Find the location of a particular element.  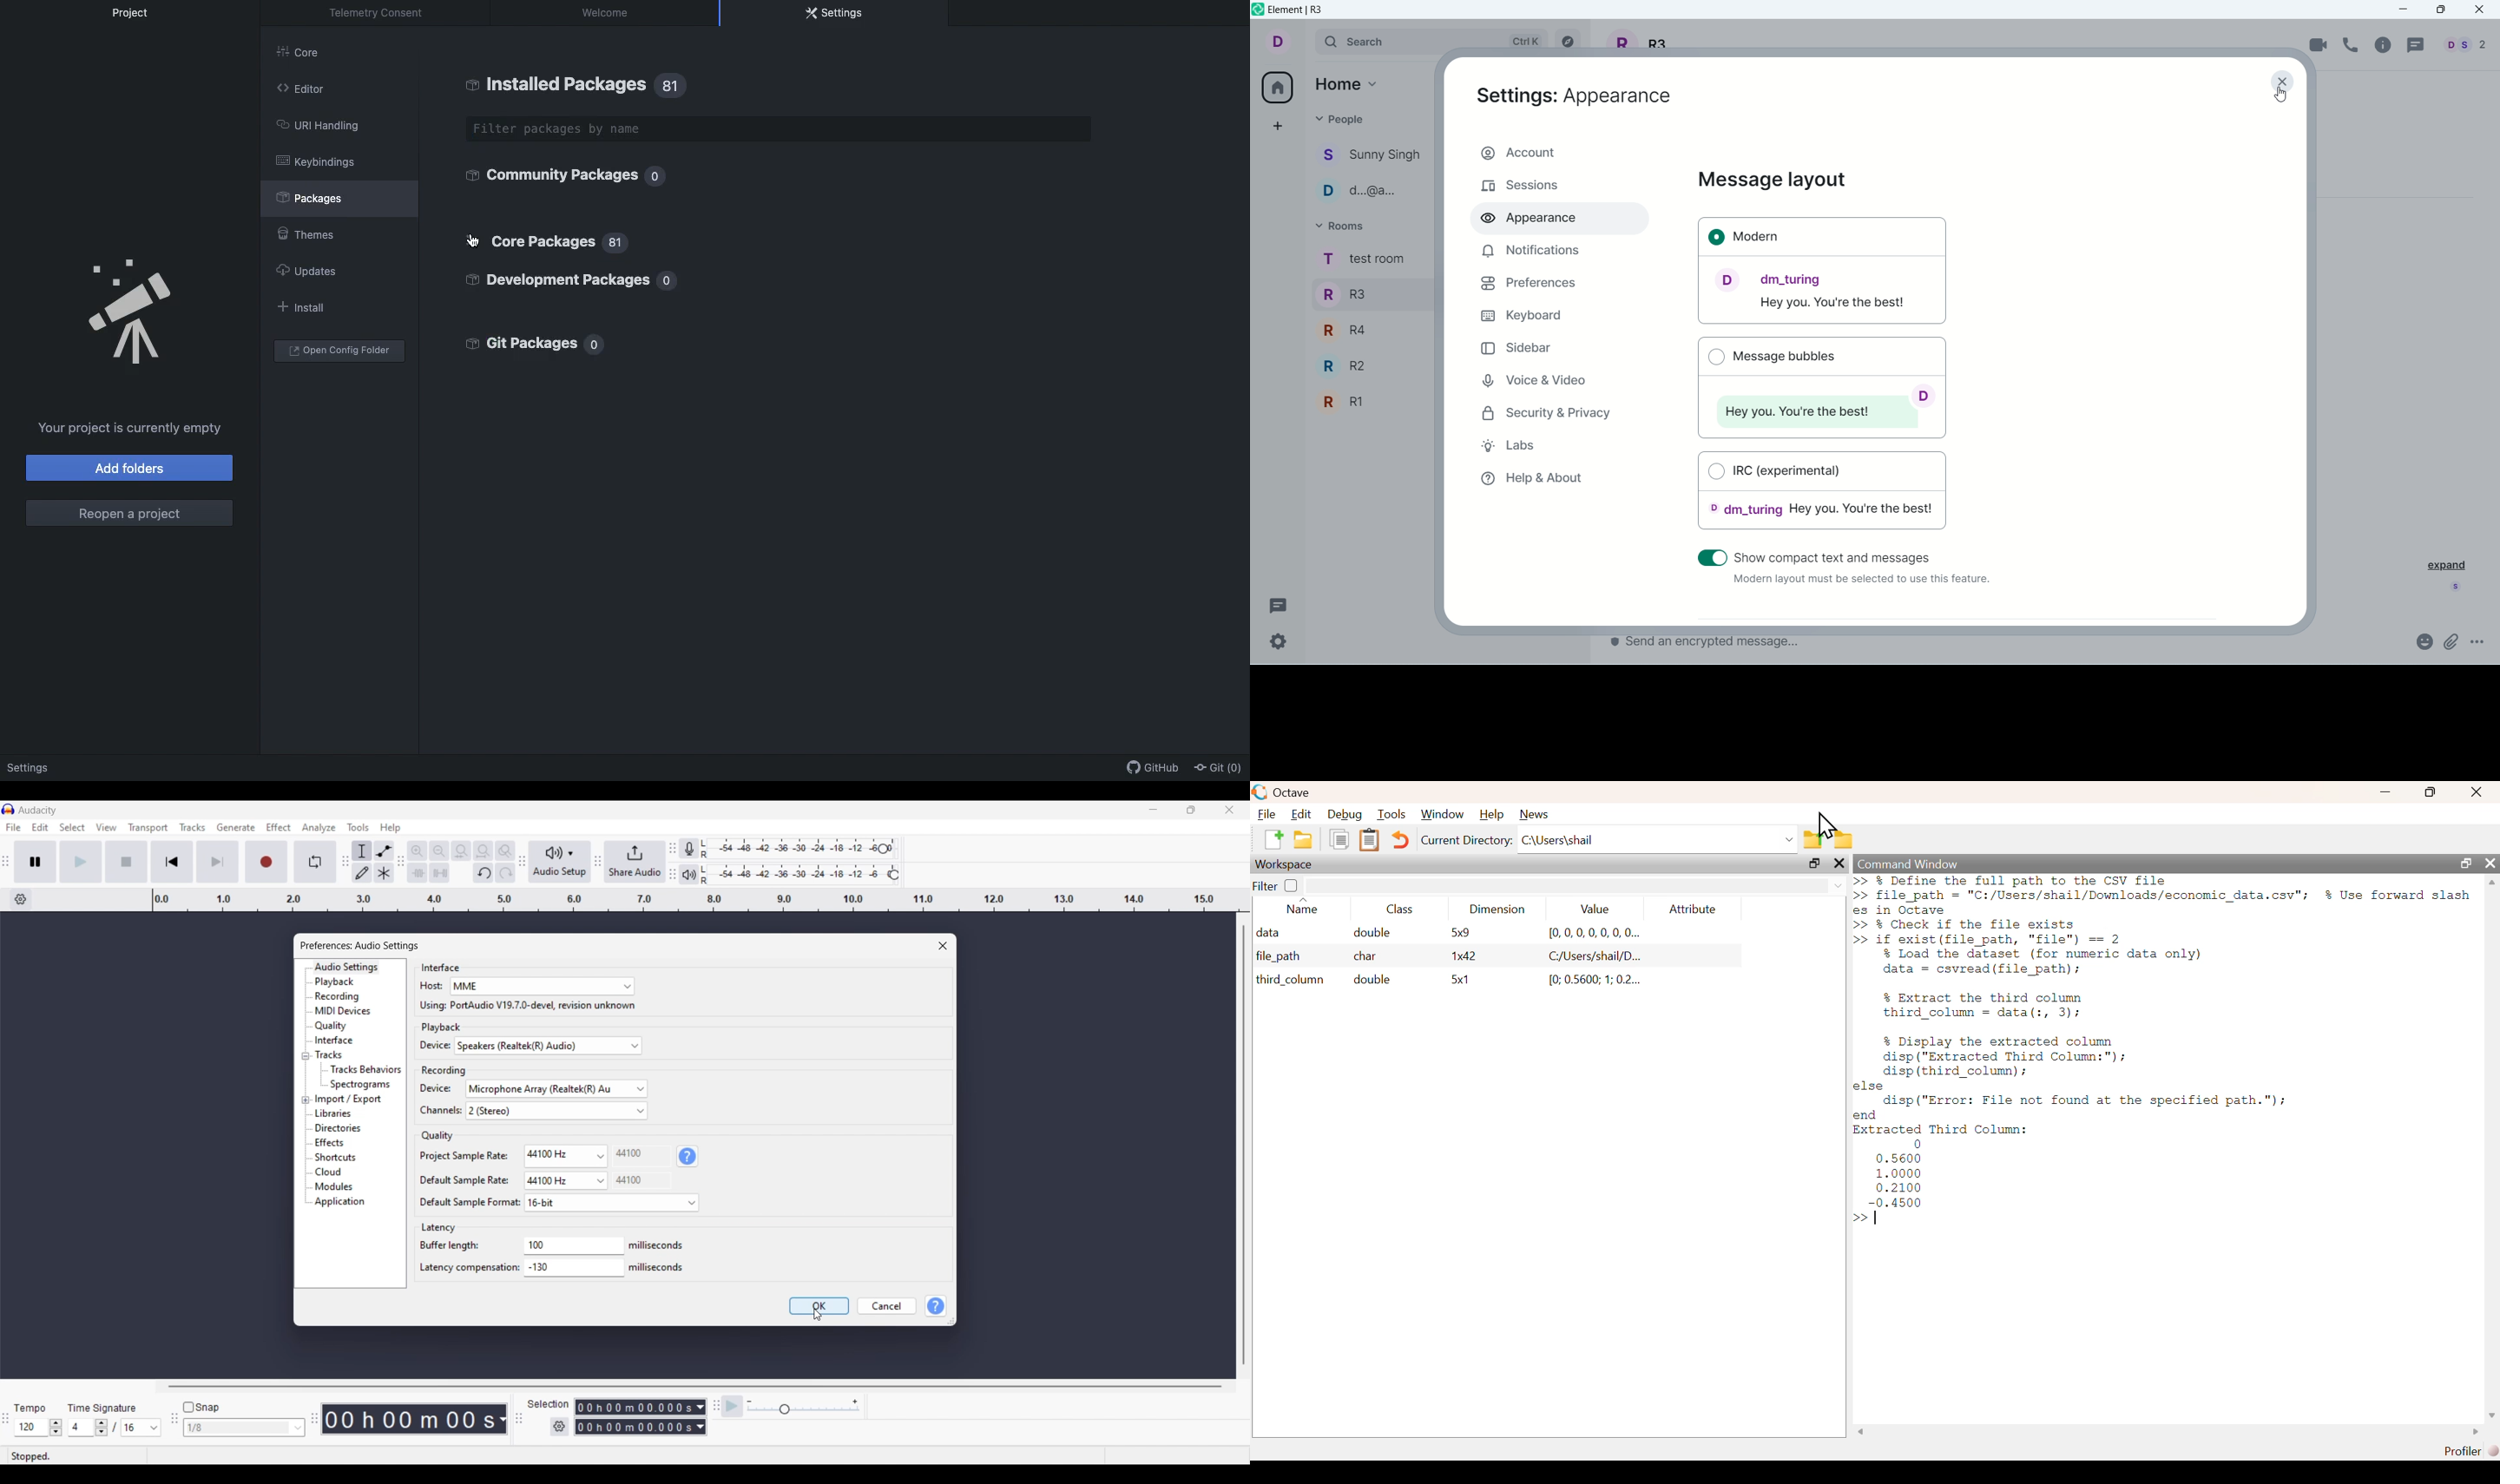

Using: PortAudio V19.7.0-devel, revision unknown is located at coordinates (523, 1006).